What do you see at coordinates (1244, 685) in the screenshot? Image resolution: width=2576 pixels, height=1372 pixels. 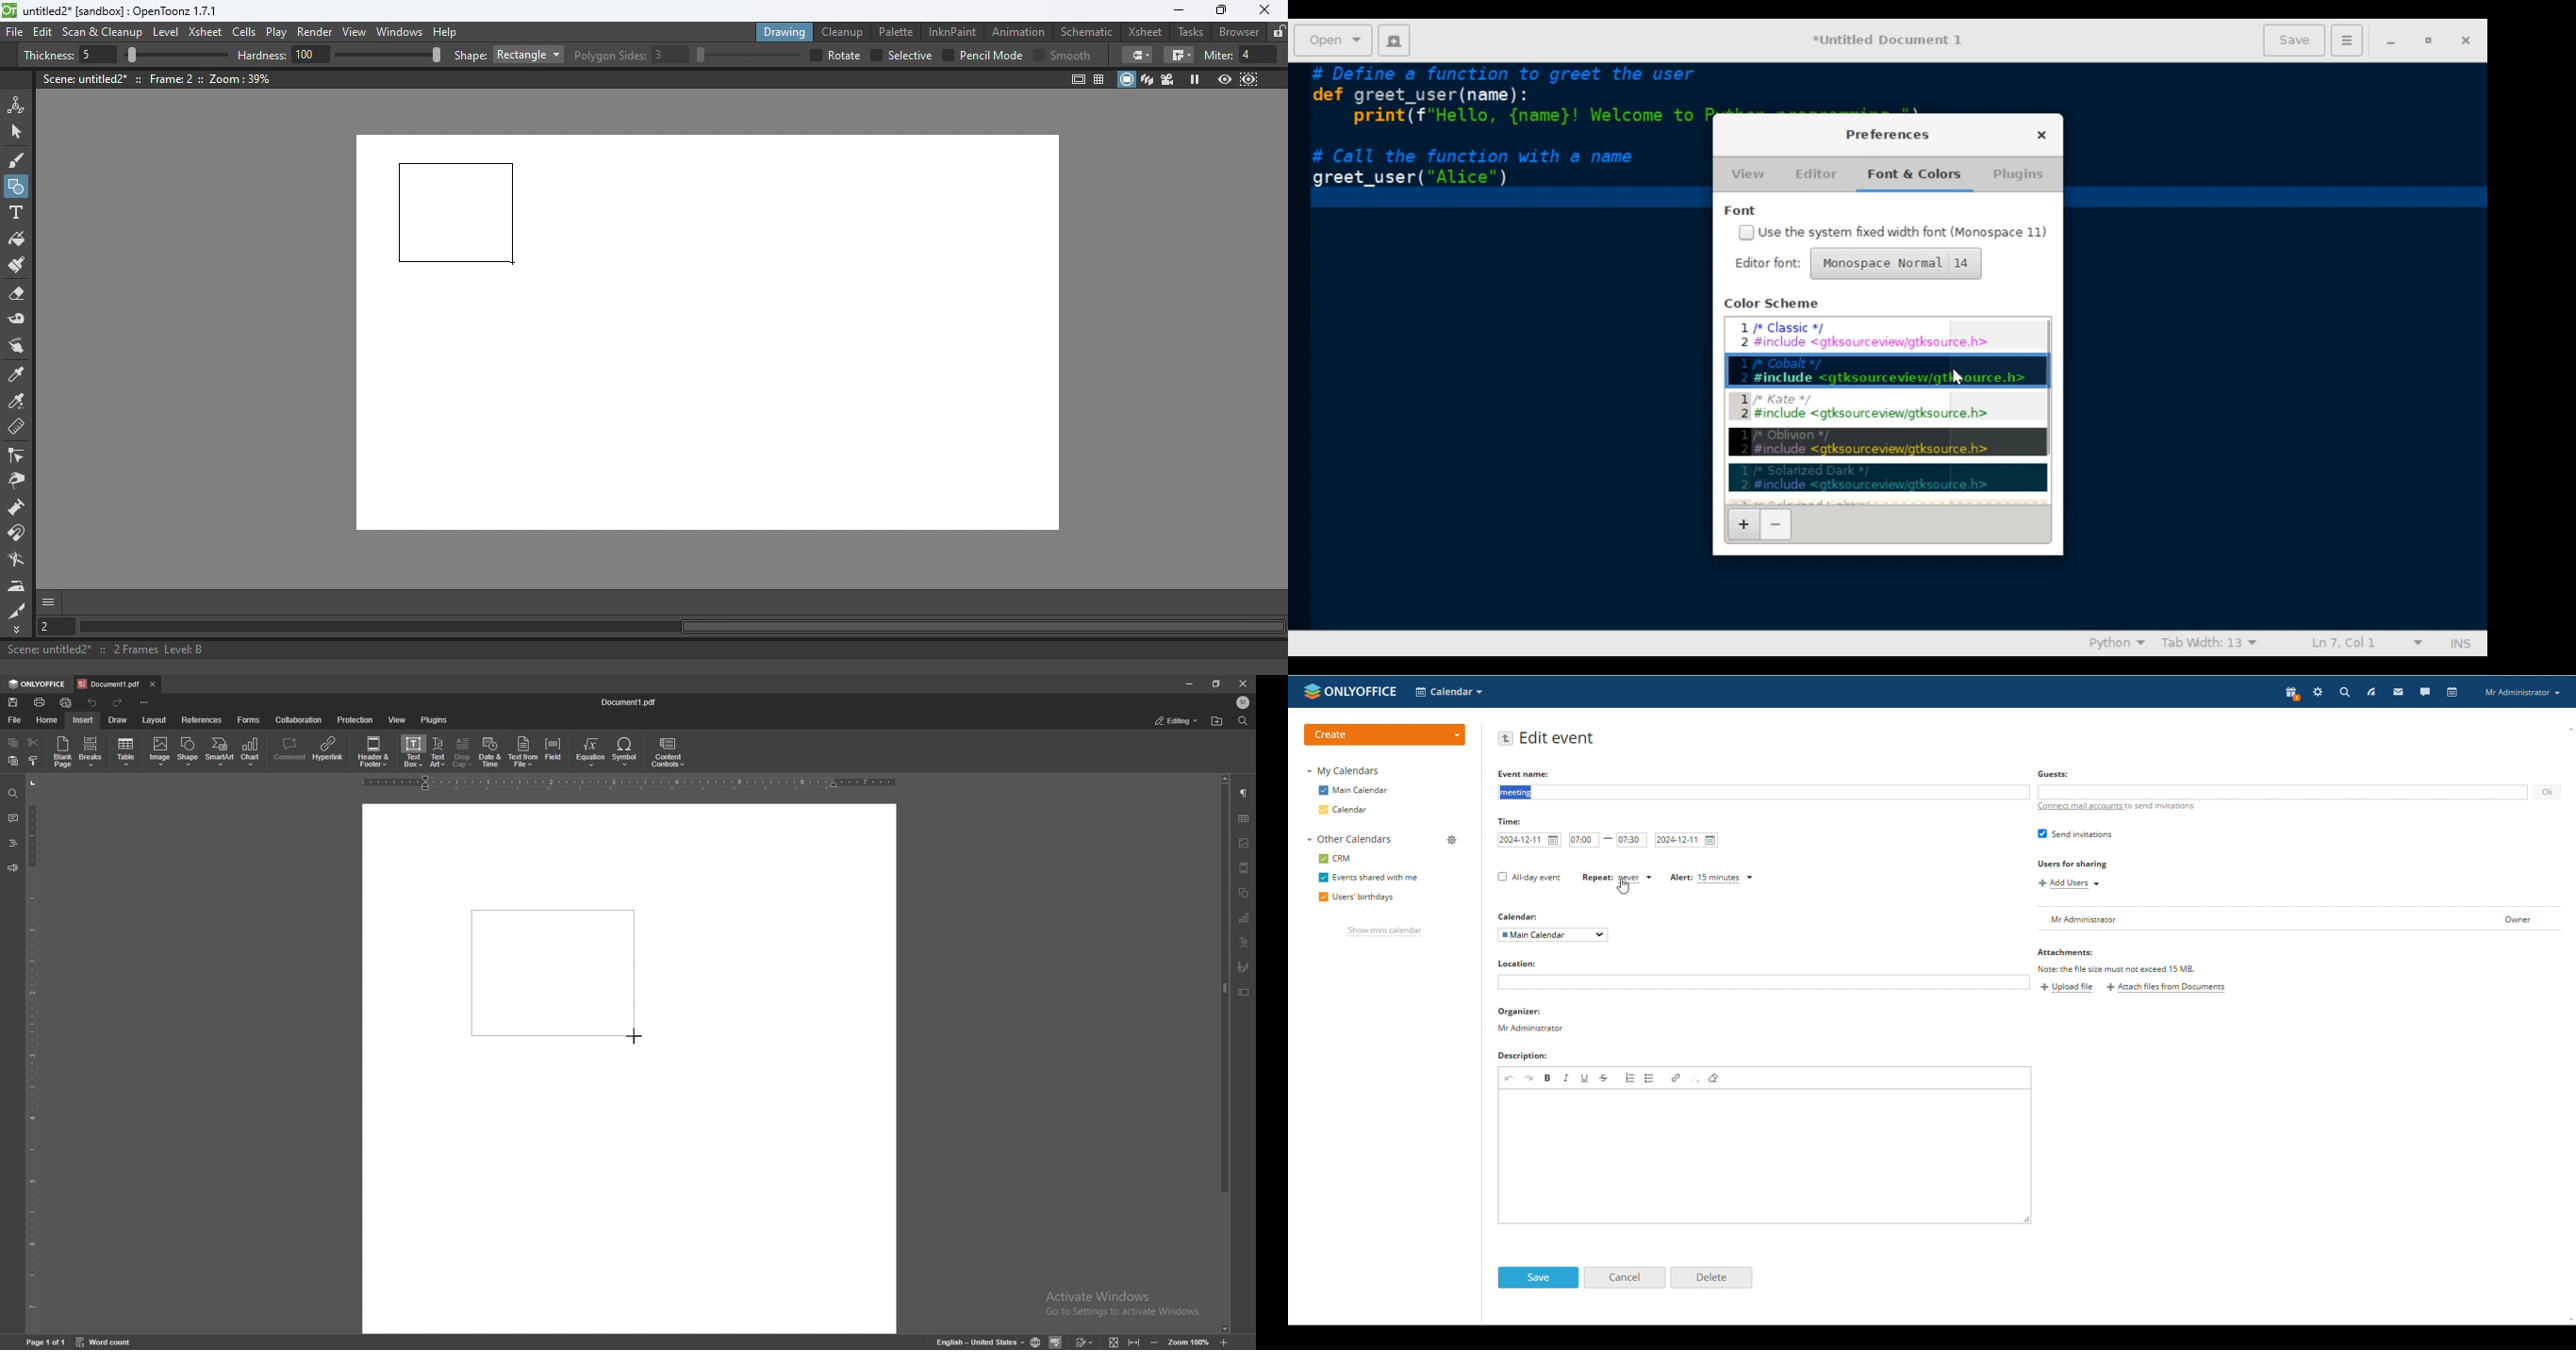 I see `close` at bounding box center [1244, 685].